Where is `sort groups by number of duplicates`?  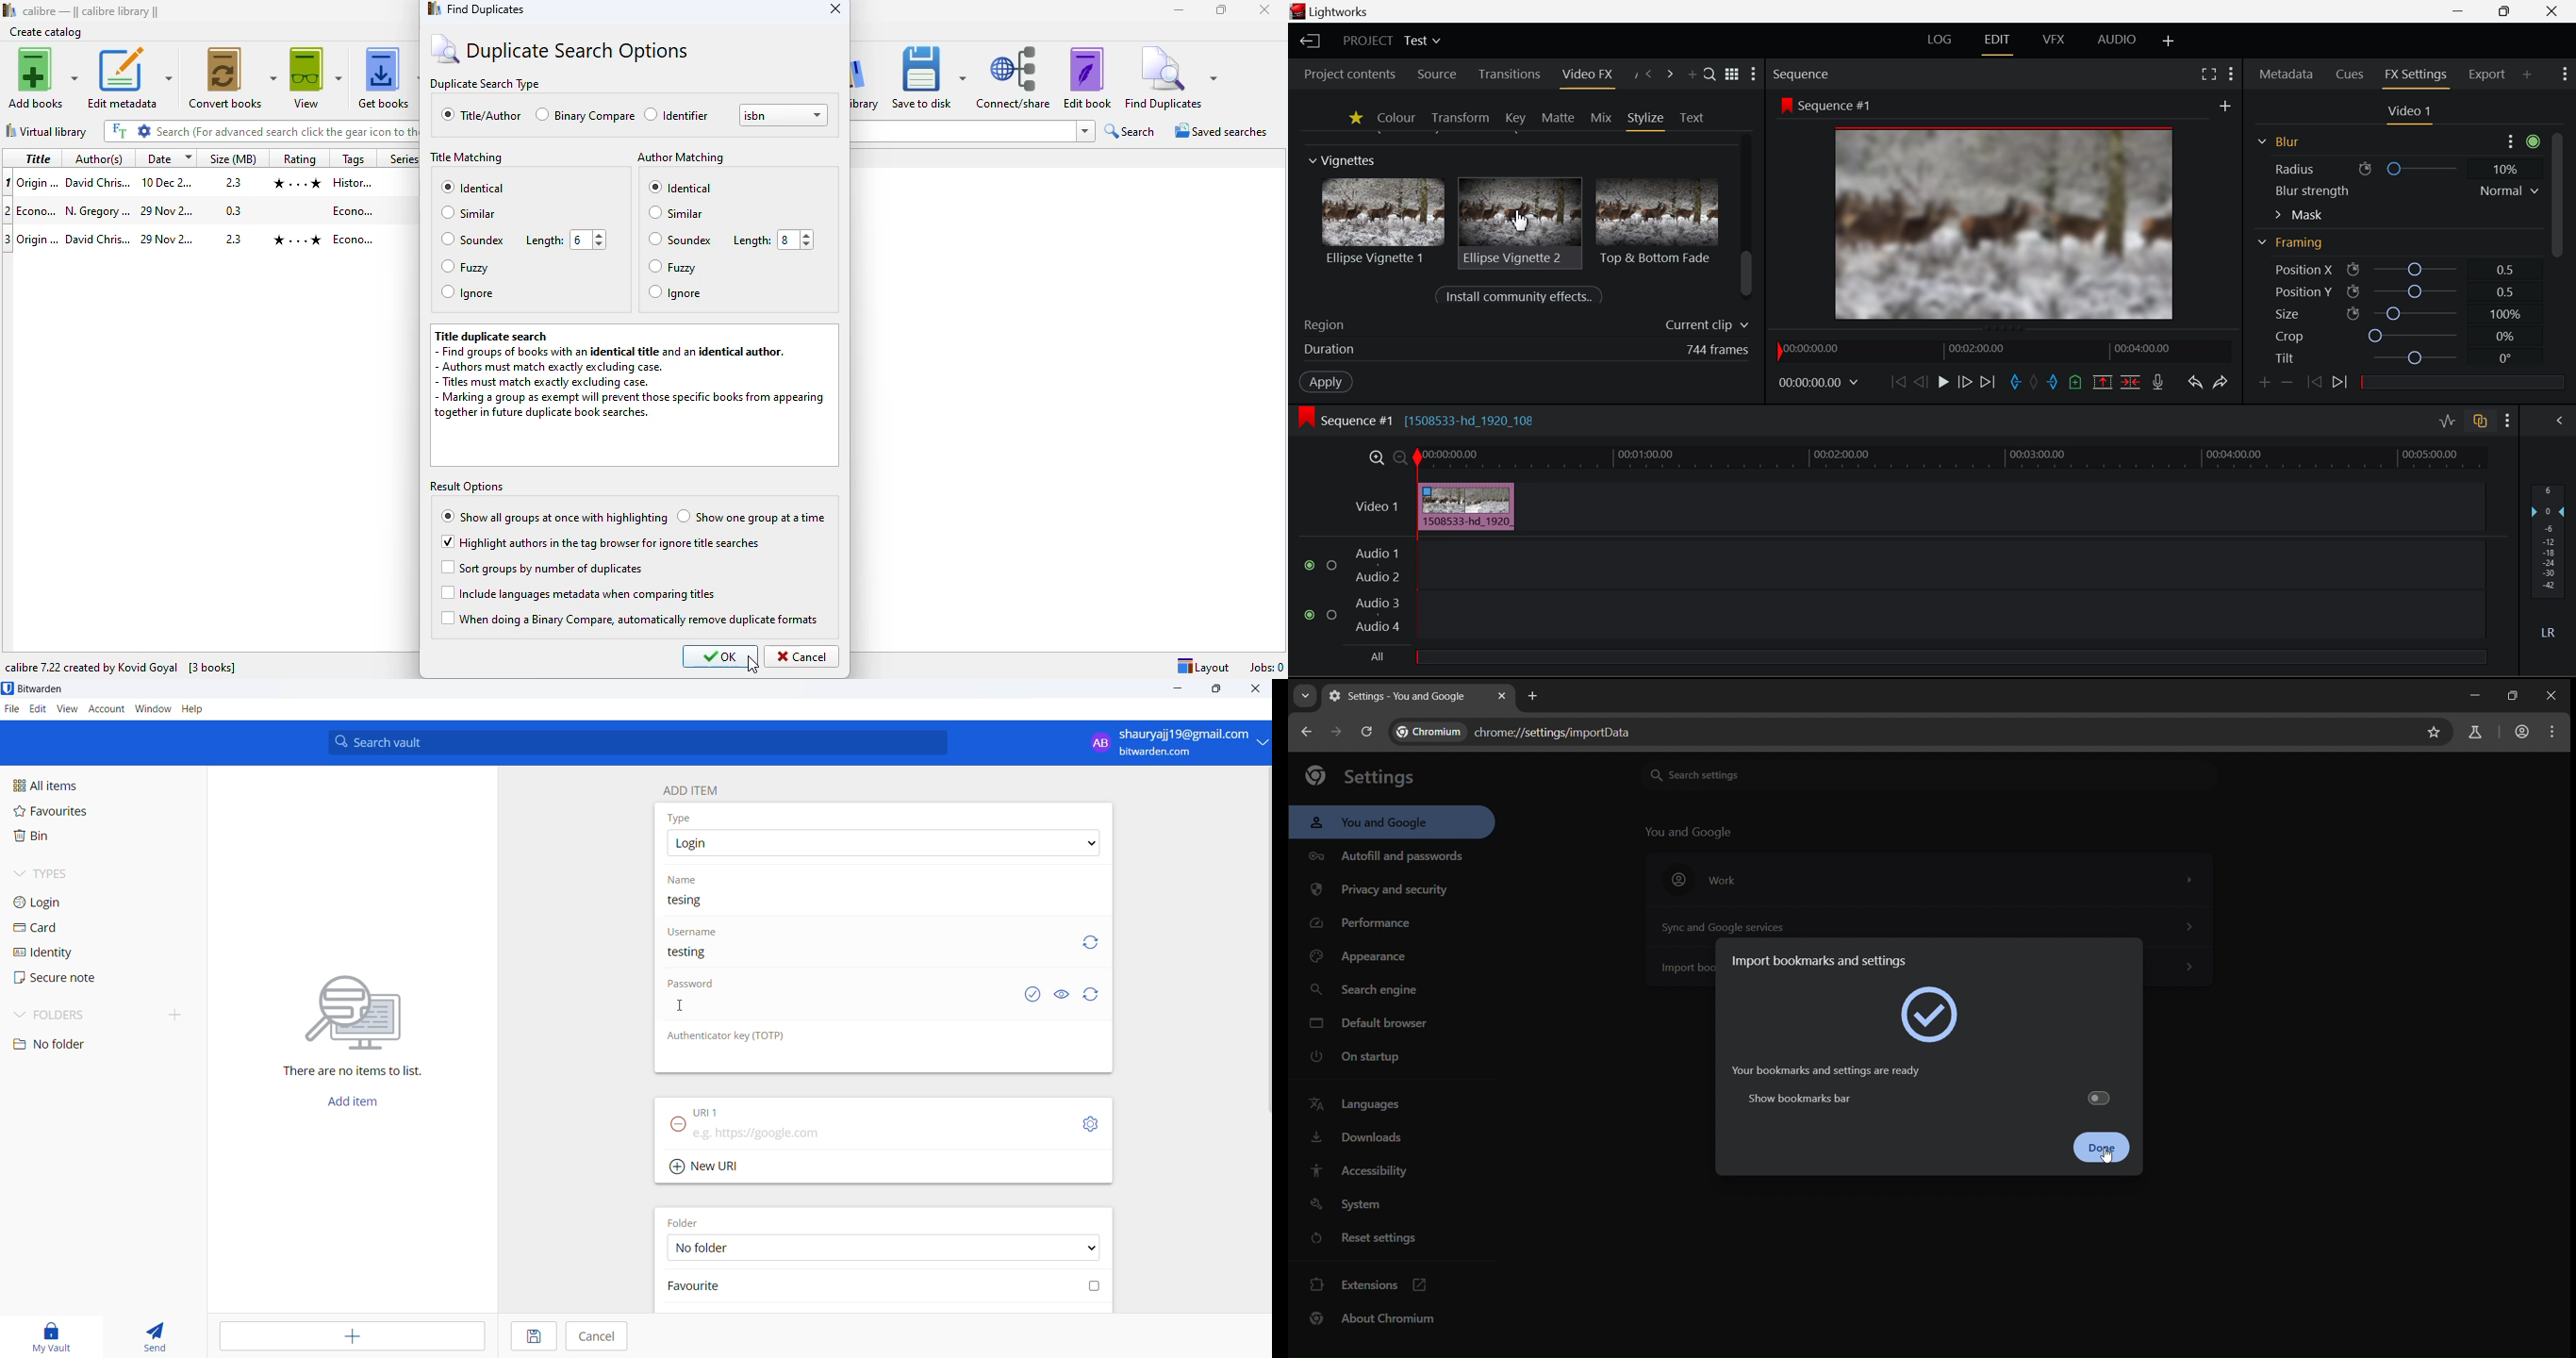 sort groups by number of duplicates is located at coordinates (541, 568).